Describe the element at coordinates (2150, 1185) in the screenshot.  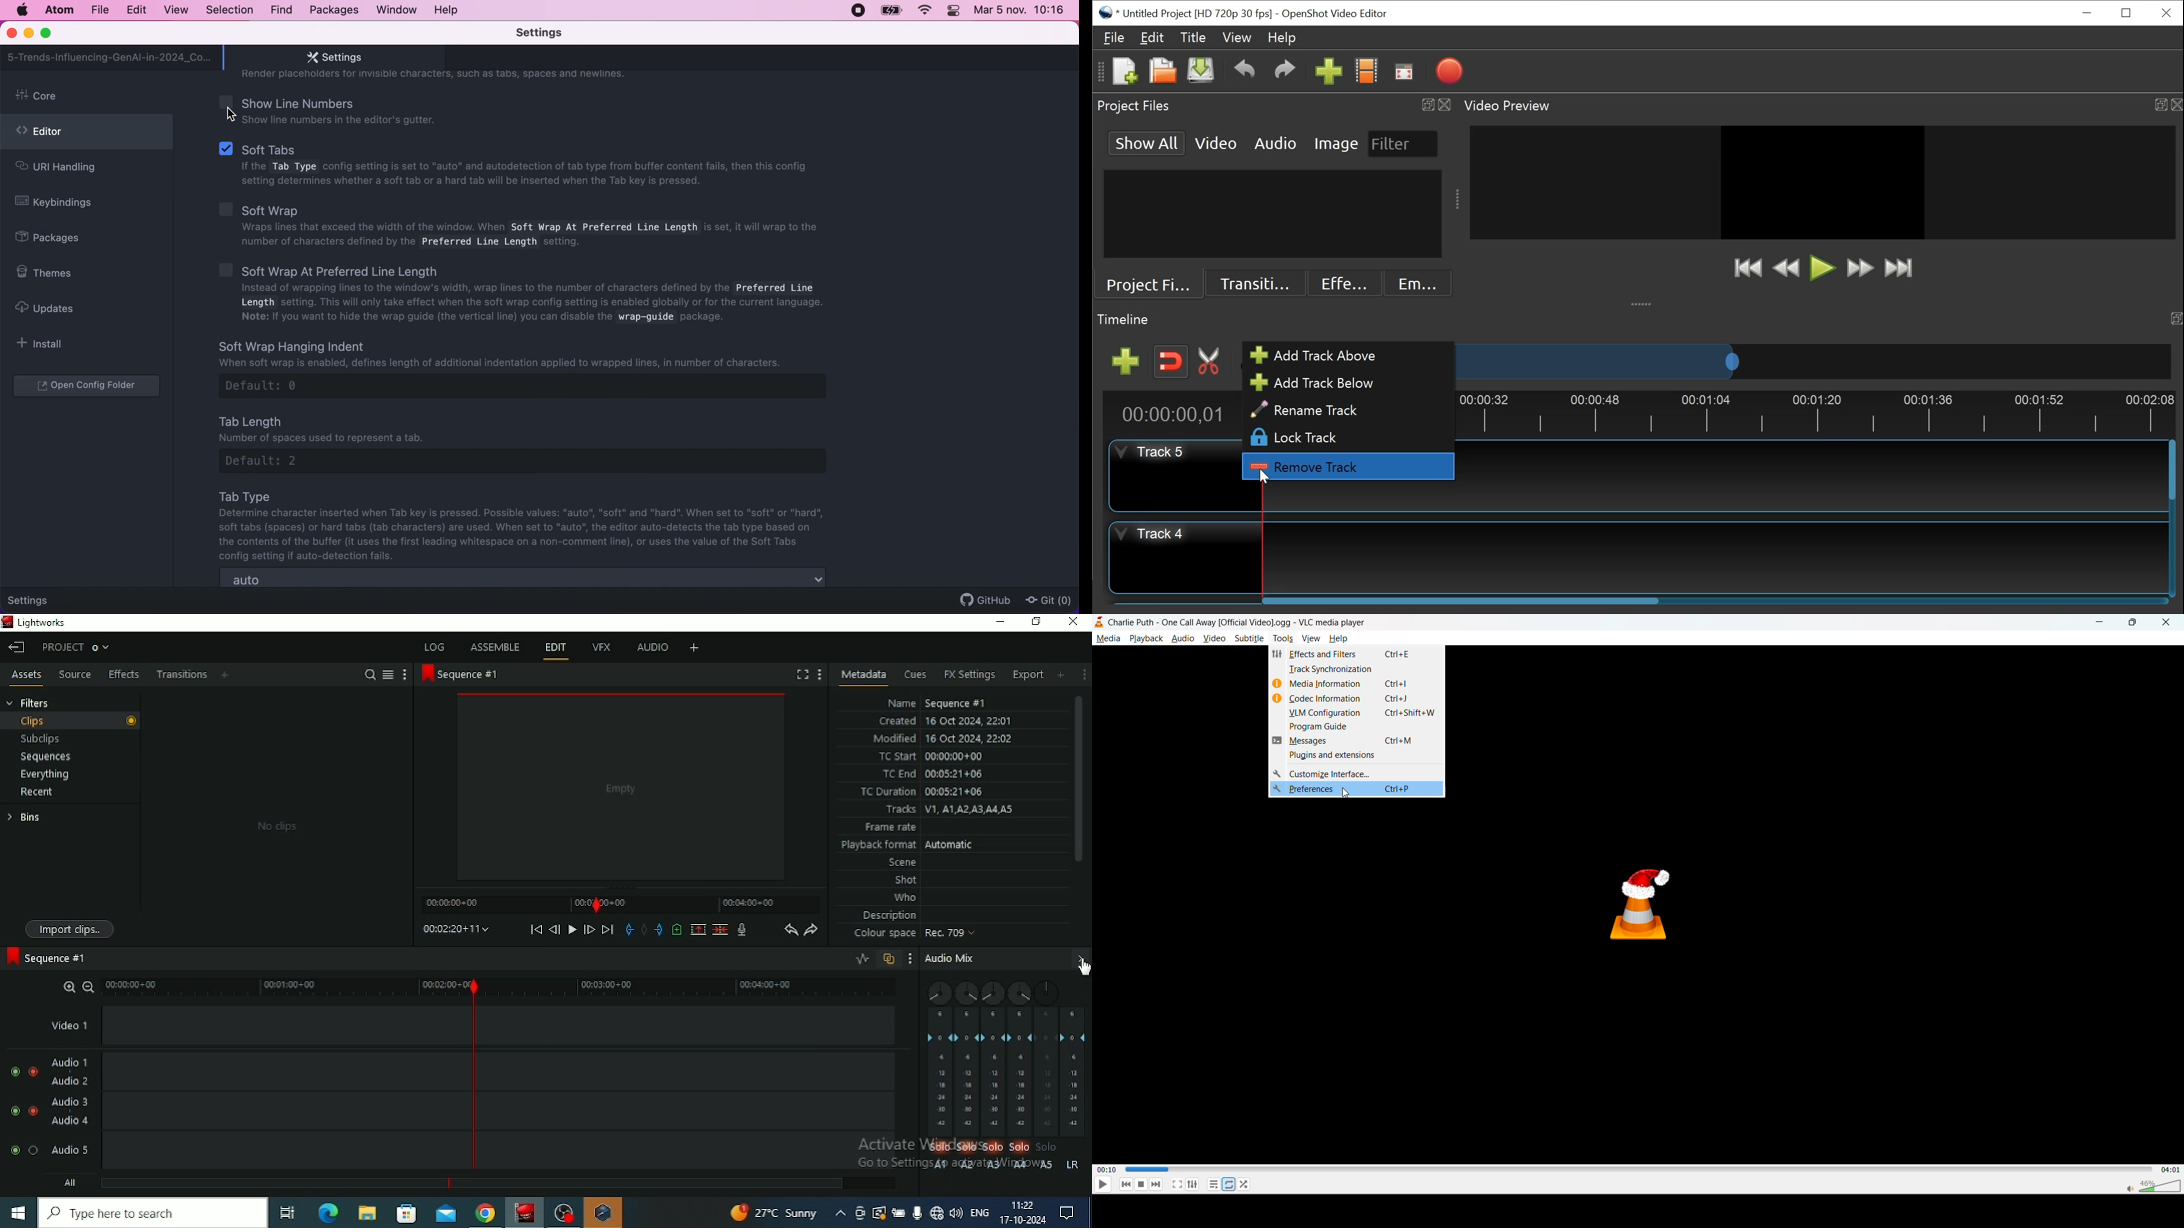
I see `volume` at that location.